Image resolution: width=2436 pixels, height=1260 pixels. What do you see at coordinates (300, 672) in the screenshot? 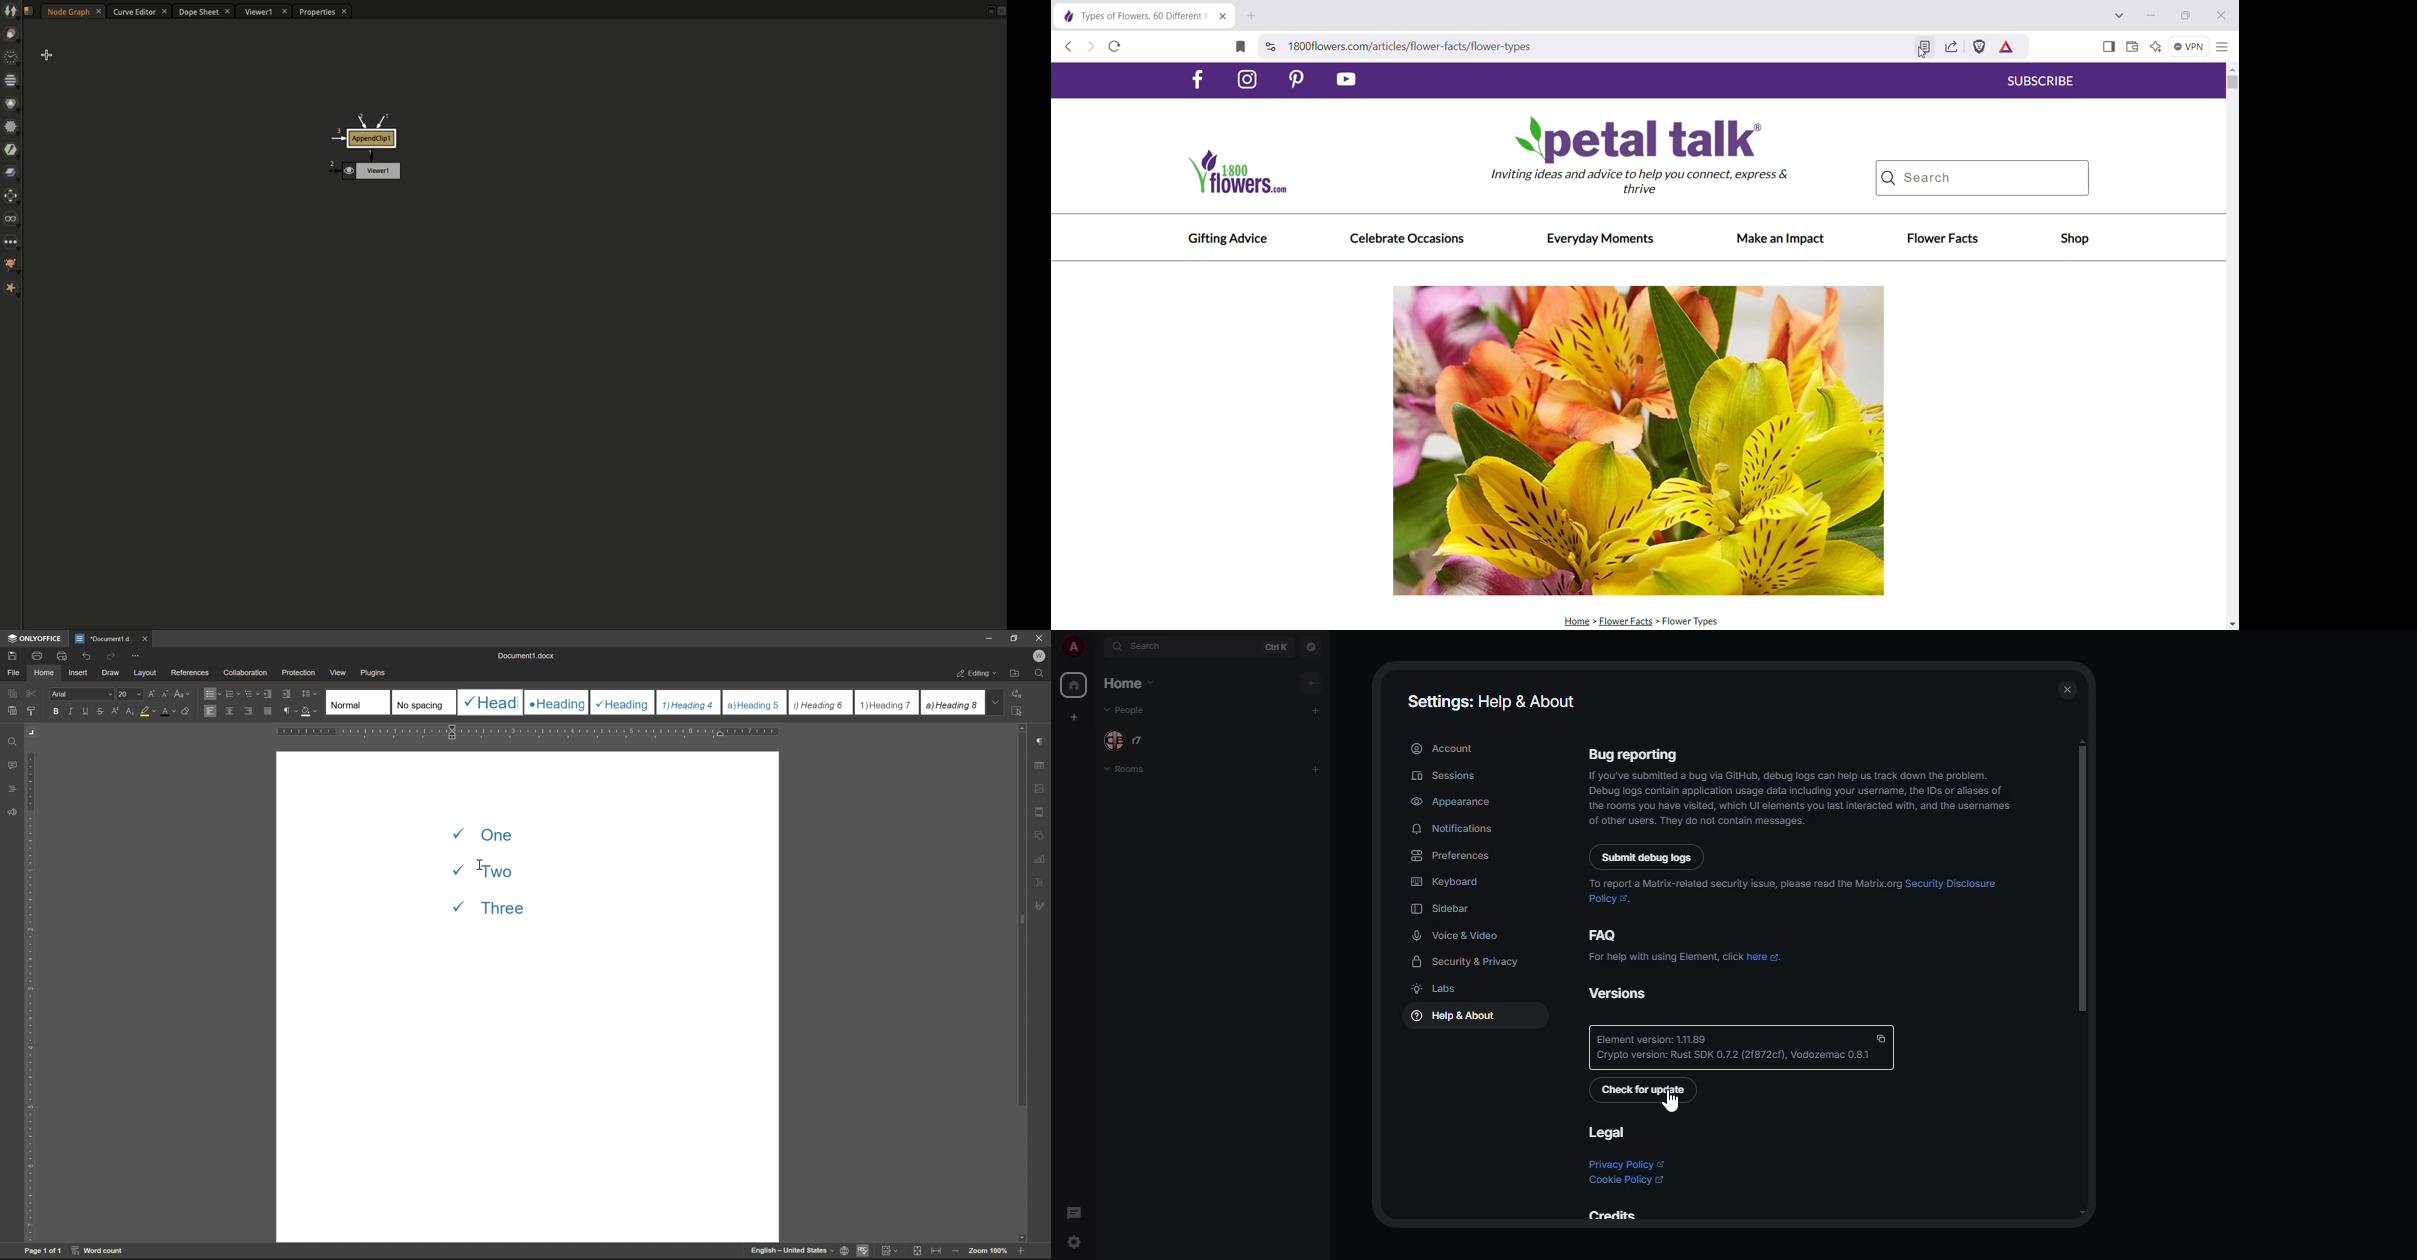
I see `protection` at bounding box center [300, 672].